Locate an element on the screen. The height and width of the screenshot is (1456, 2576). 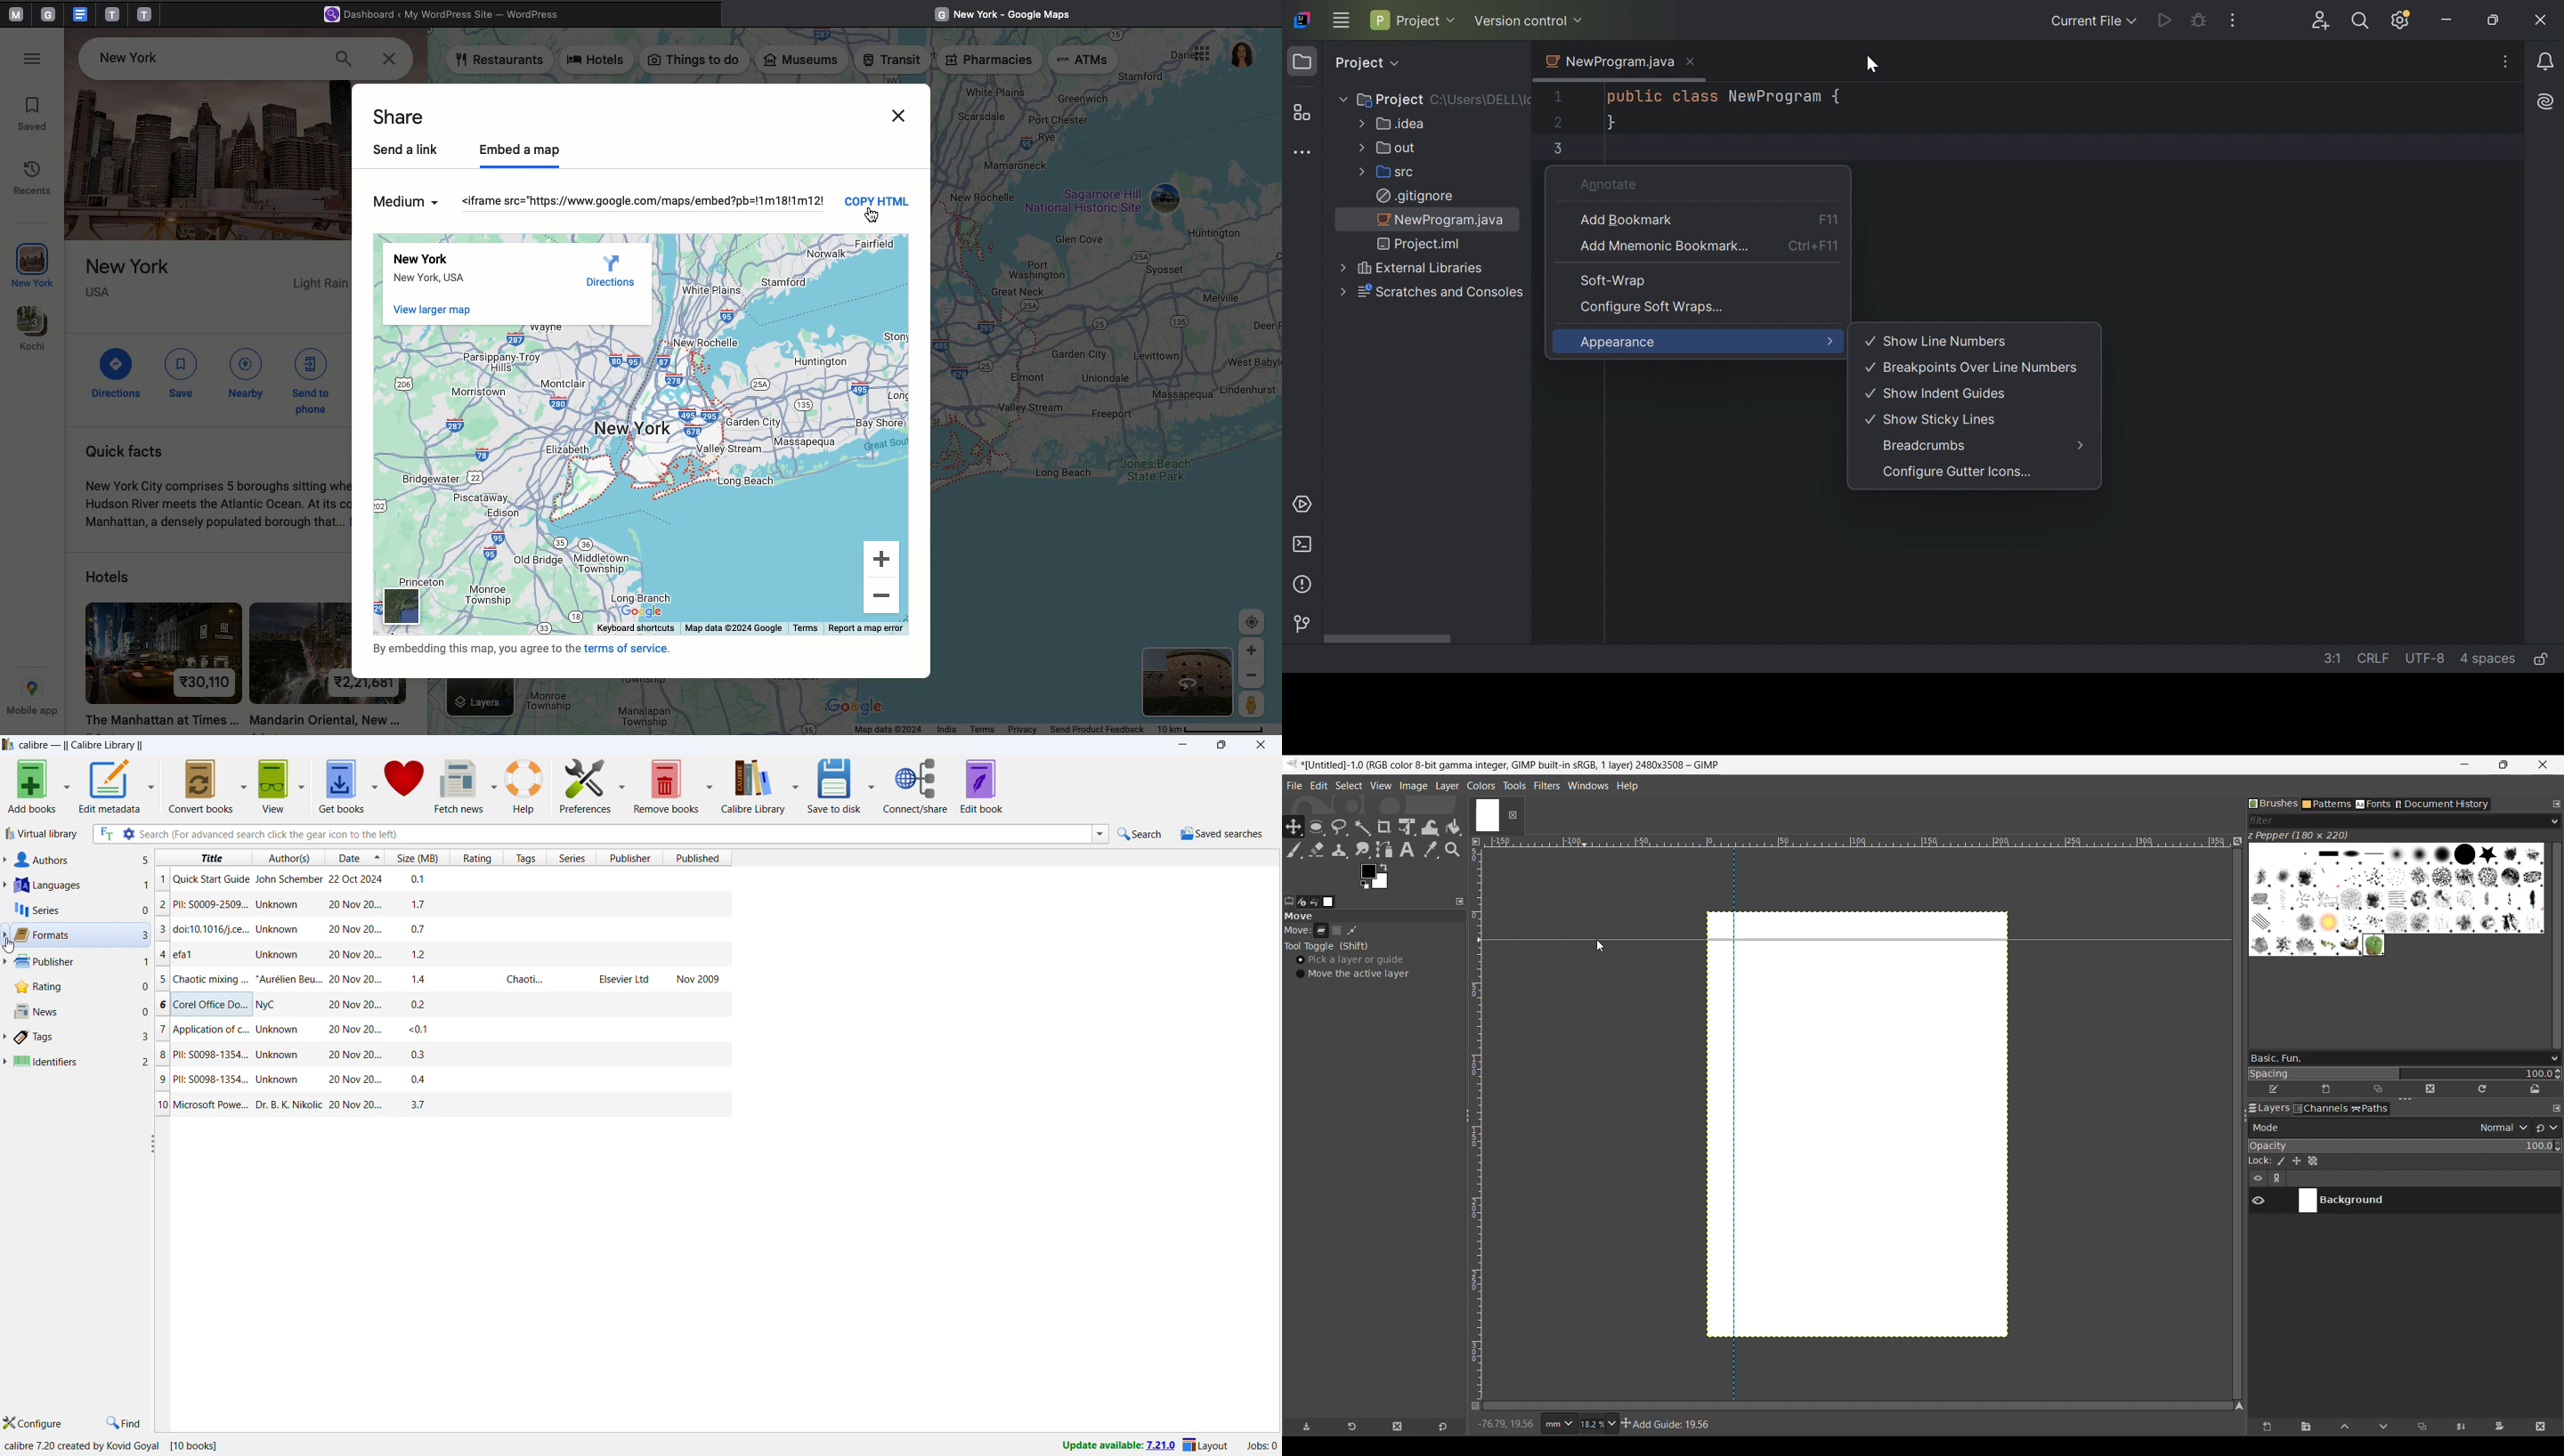
tab is located at coordinates (112, 14).